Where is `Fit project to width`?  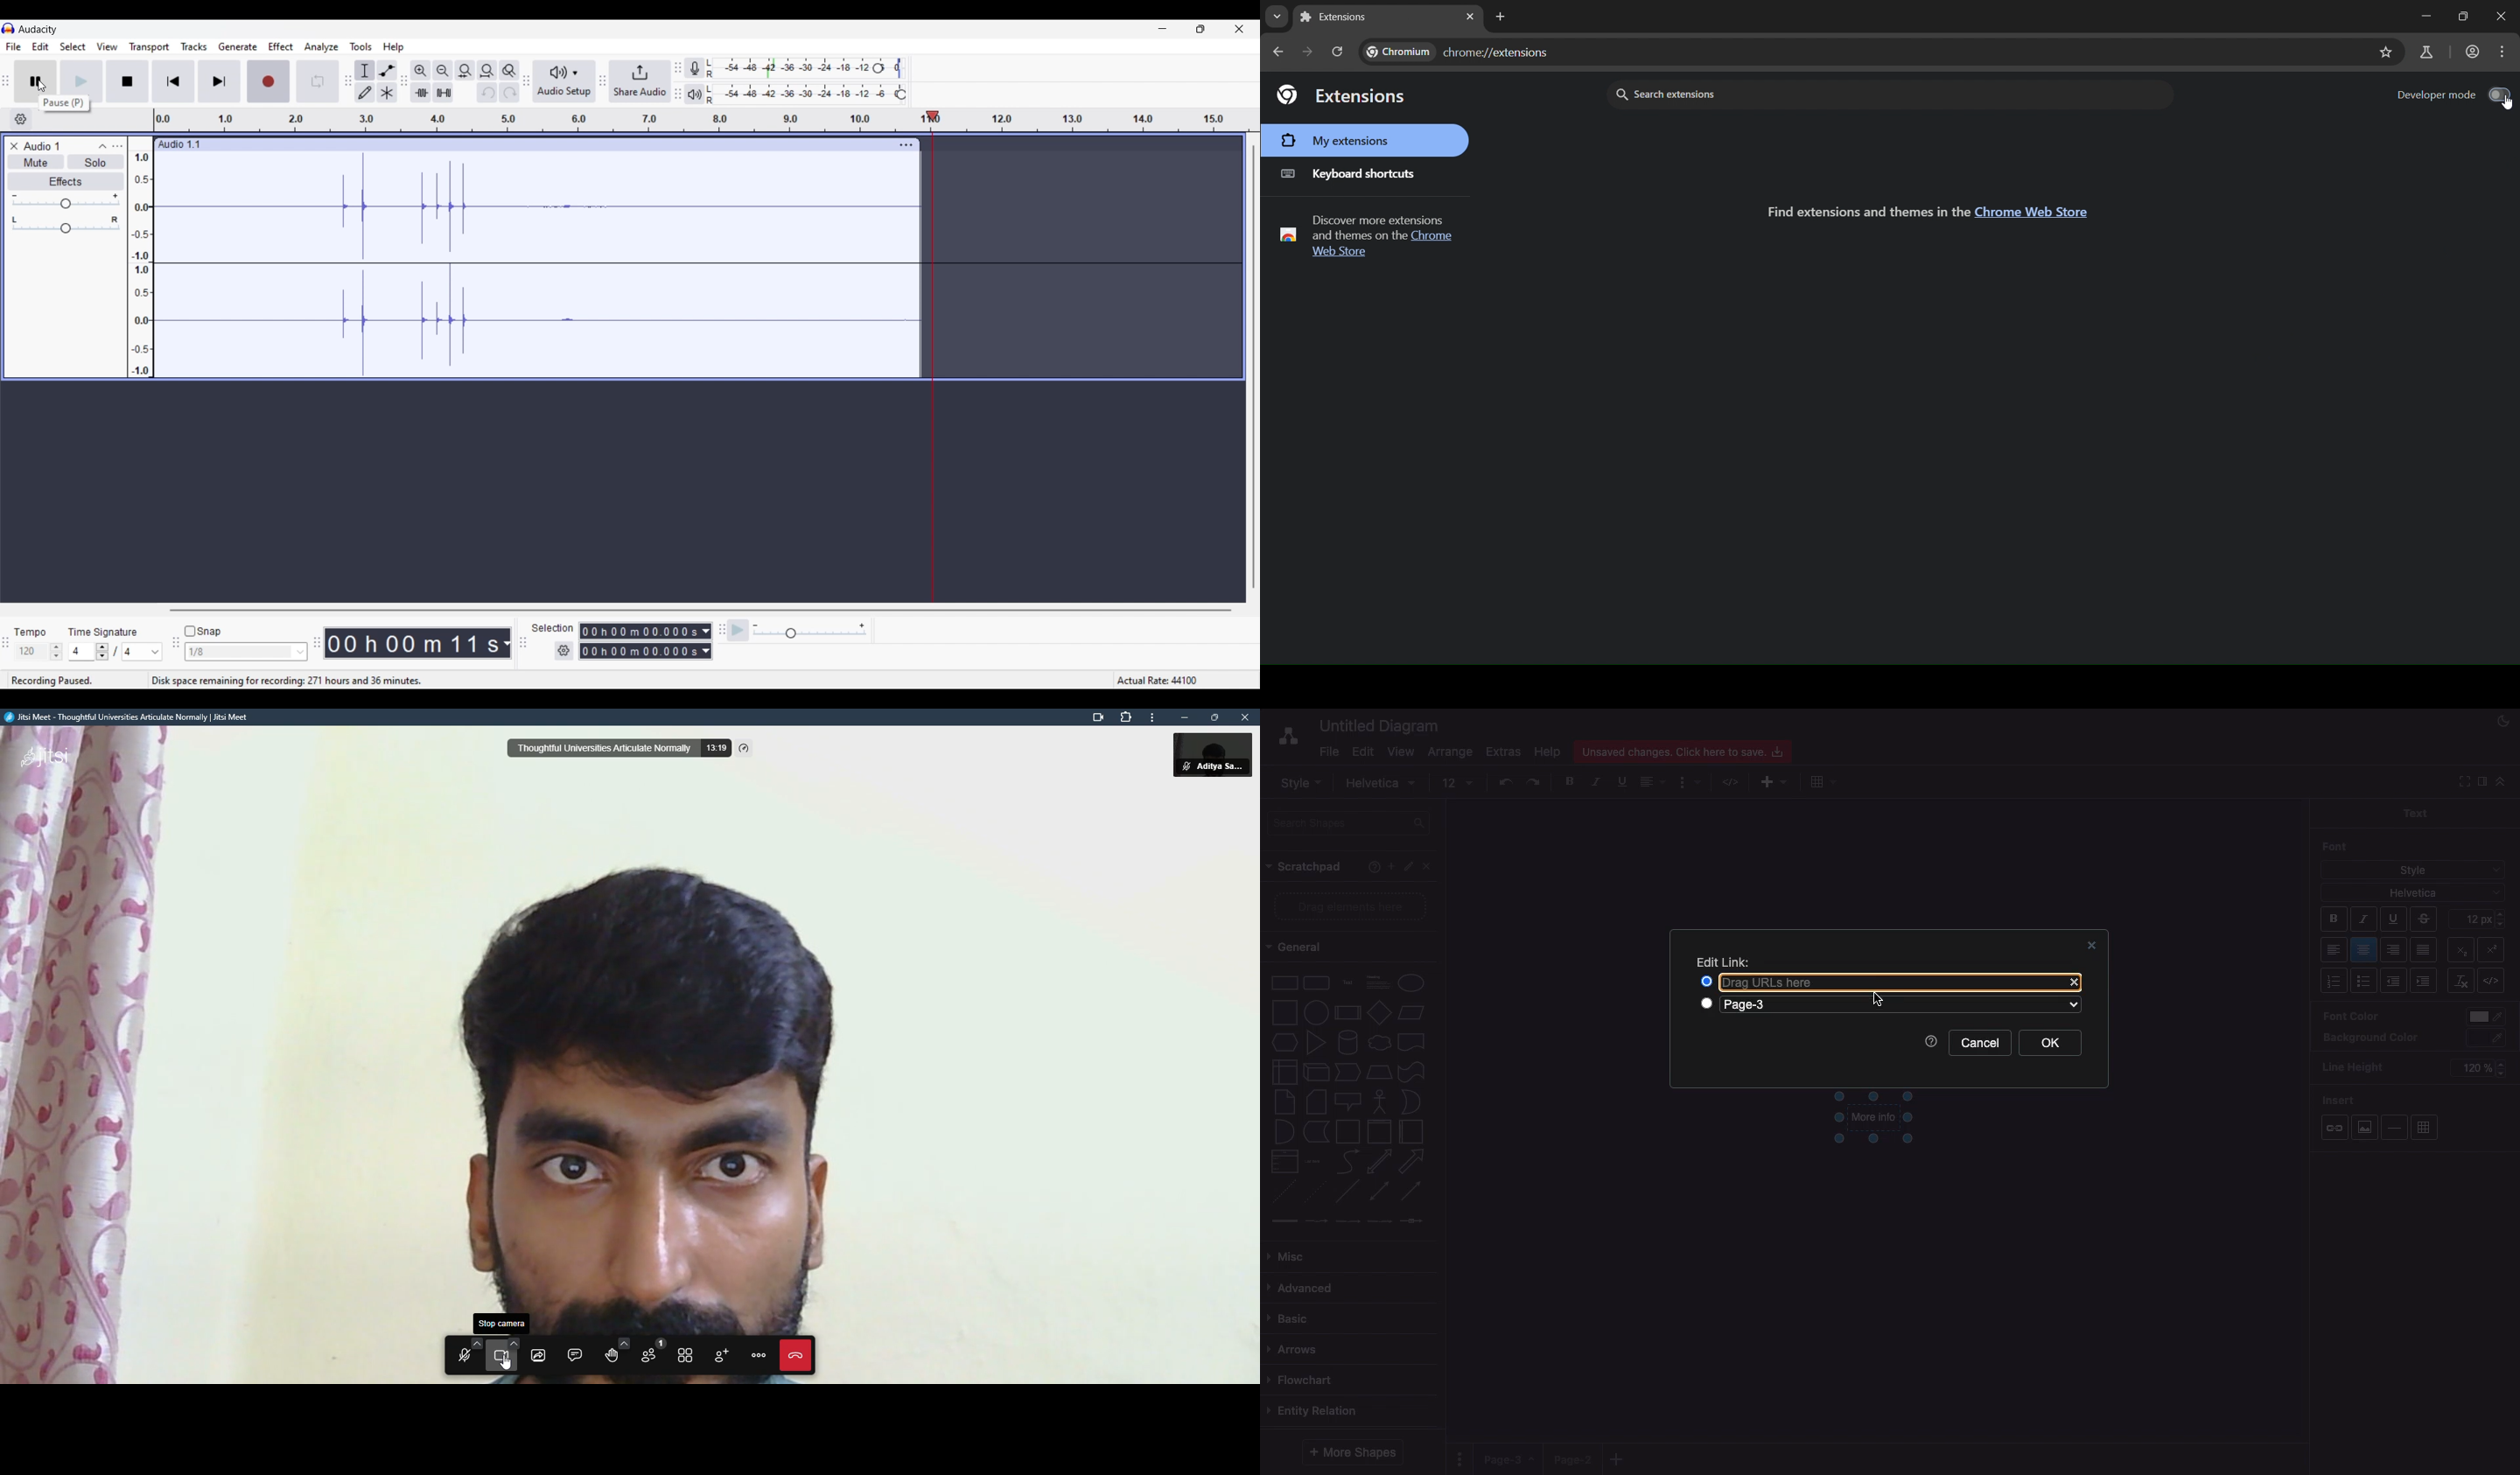 Fit project to width is located at coordinates (487, 71).